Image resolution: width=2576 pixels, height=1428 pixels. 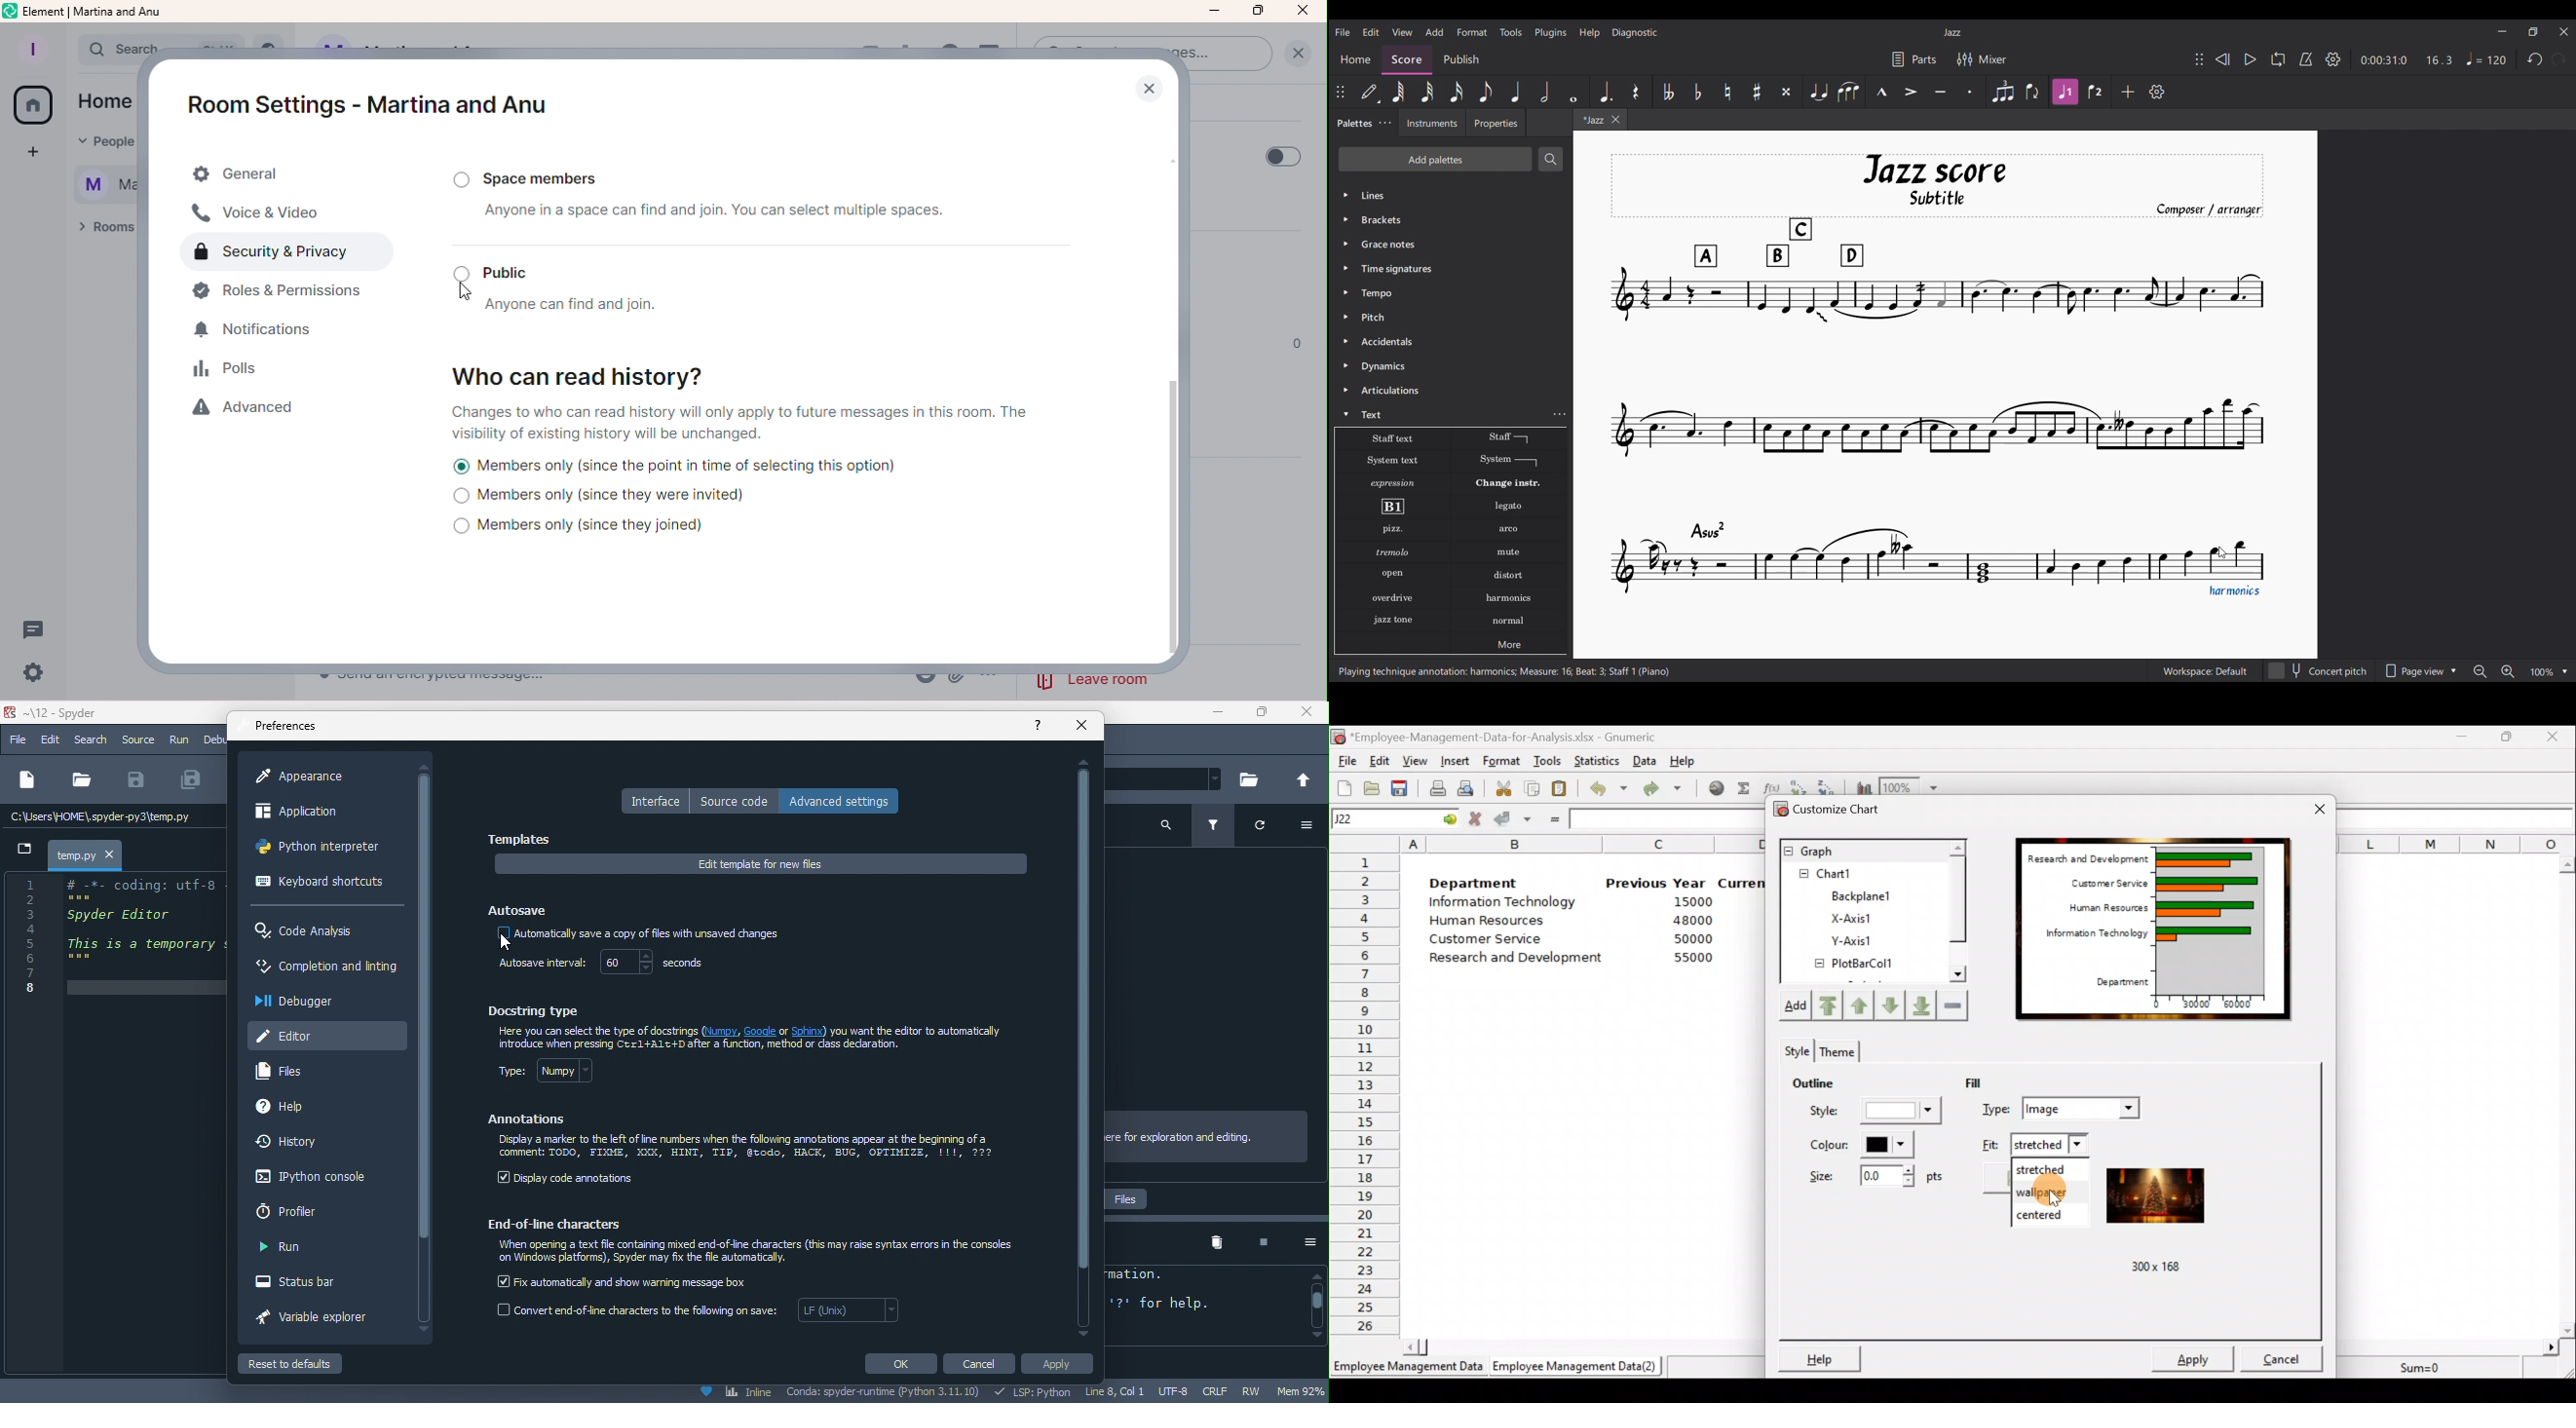 What do you see at coordinates (310, 1363) in the screenshot?
I see `reset to defaults` at bounding box center [310, 1363].